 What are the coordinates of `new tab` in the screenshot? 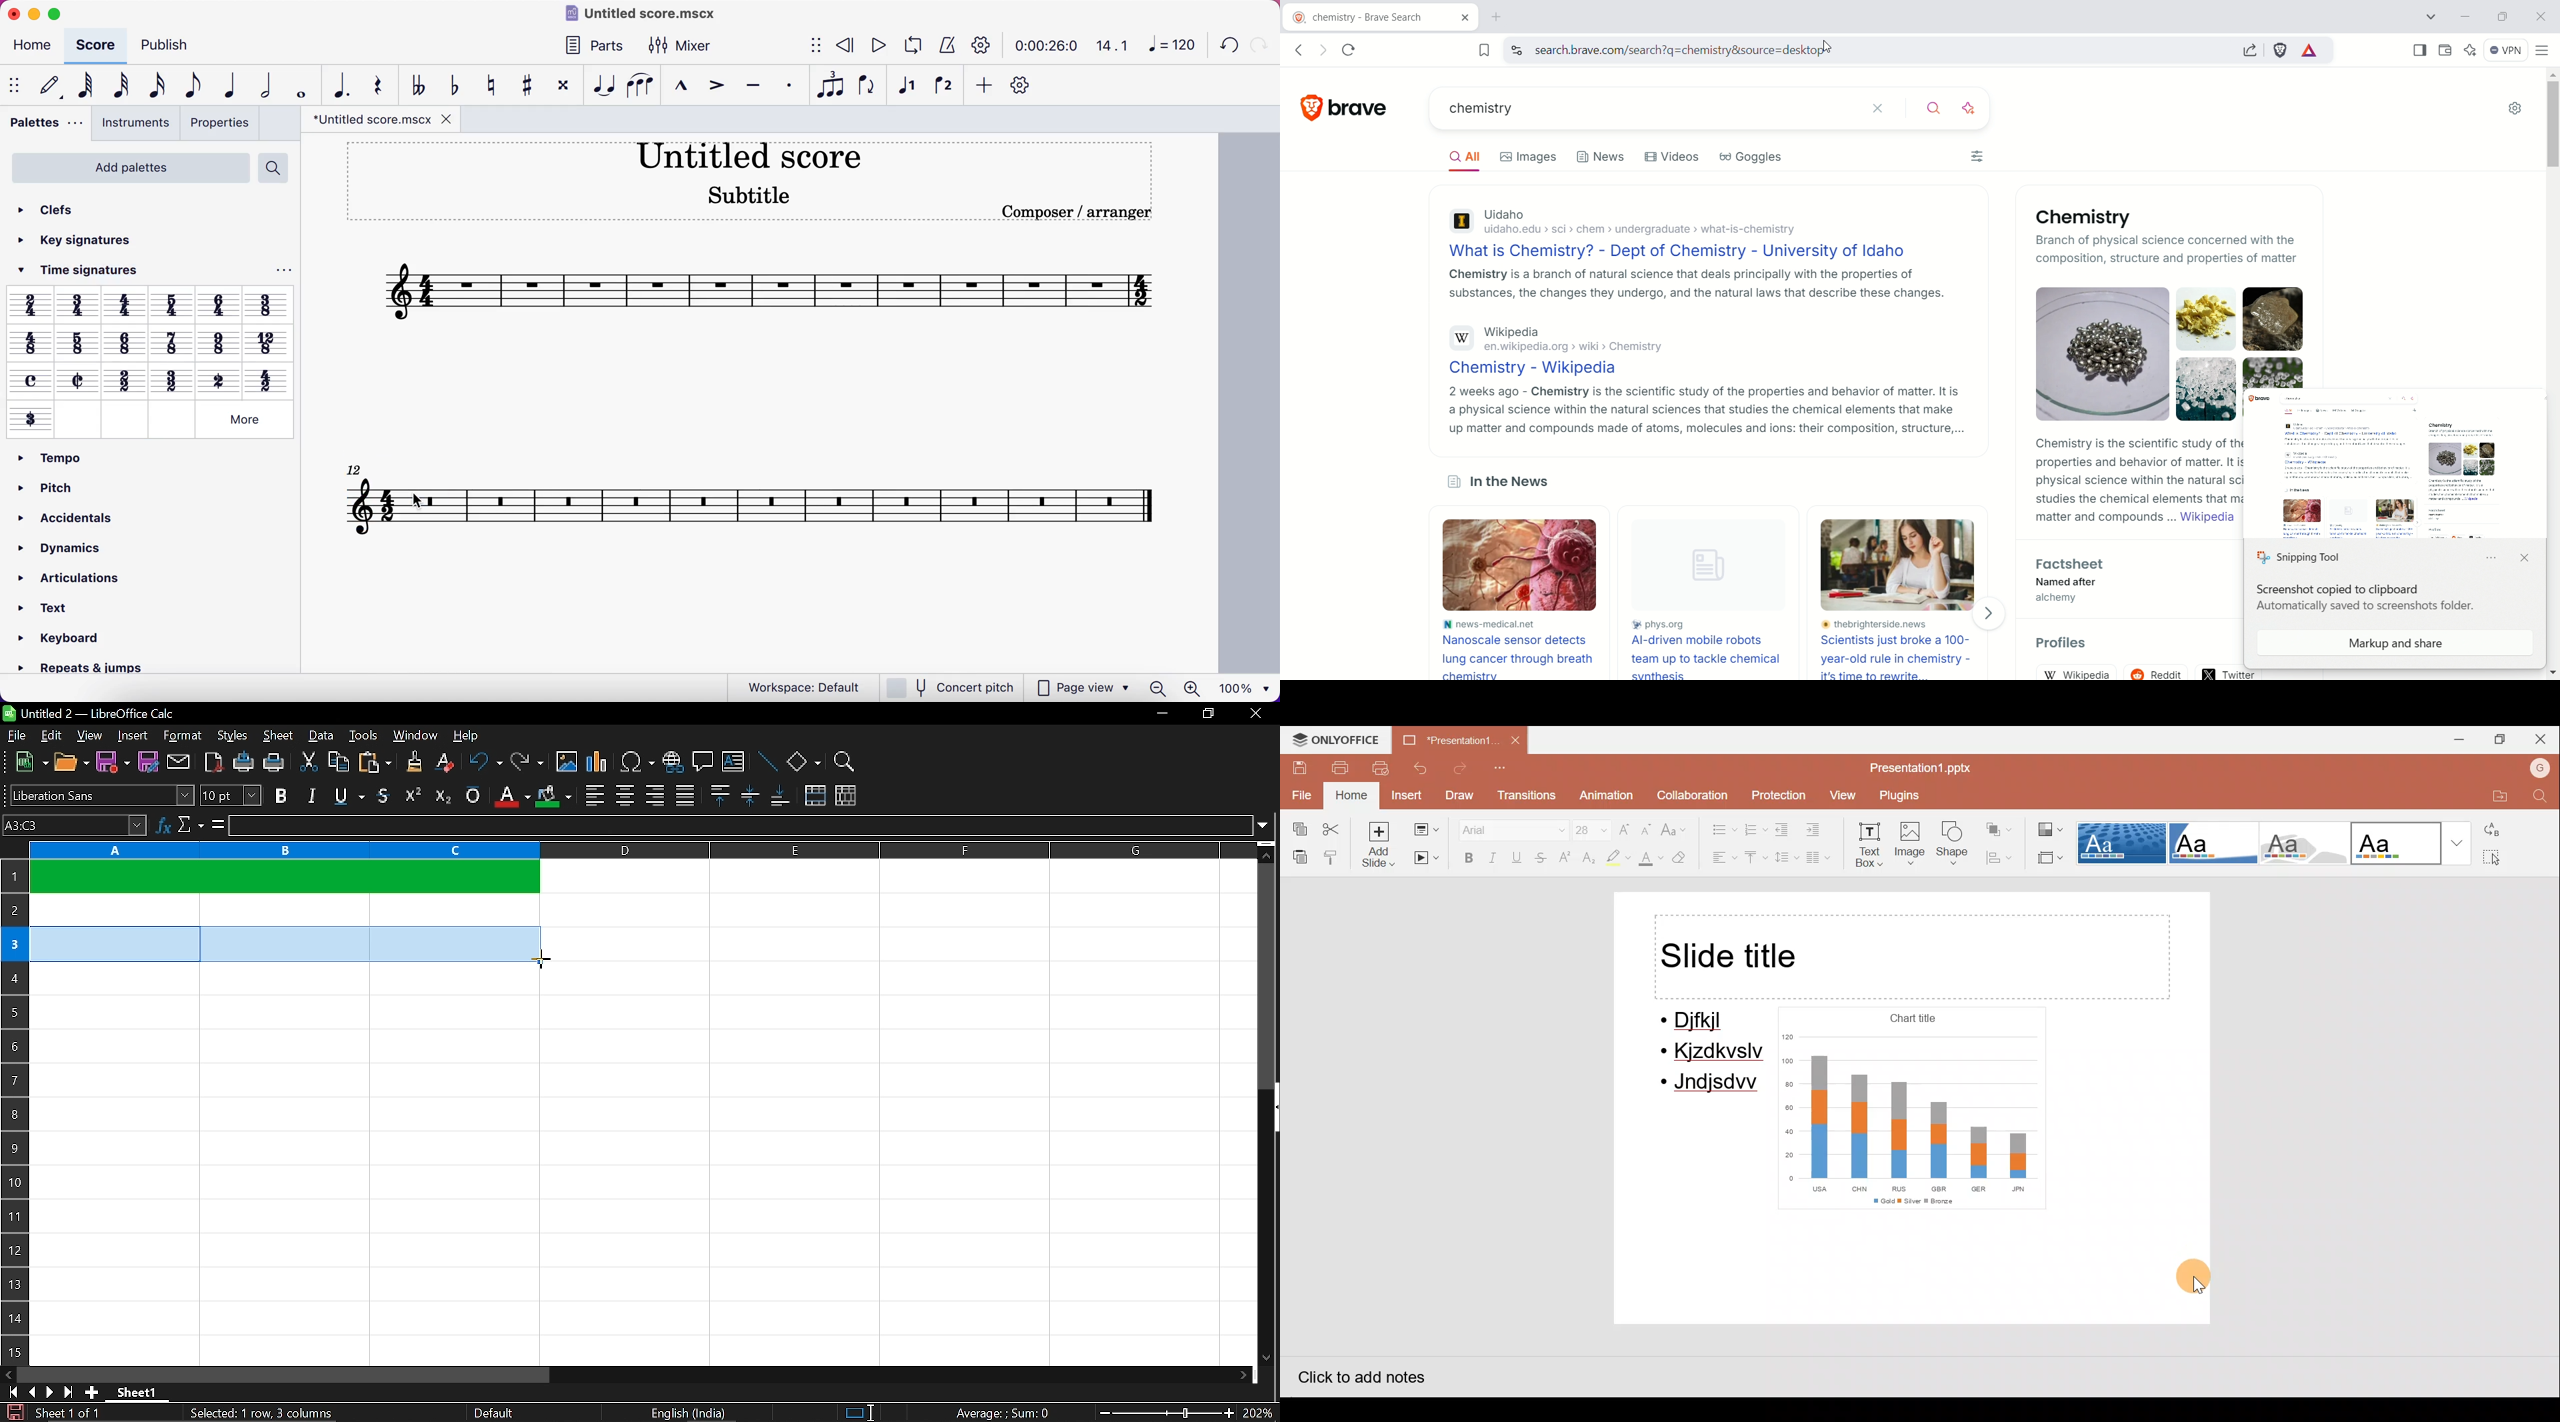 It's located at (1497, 17).